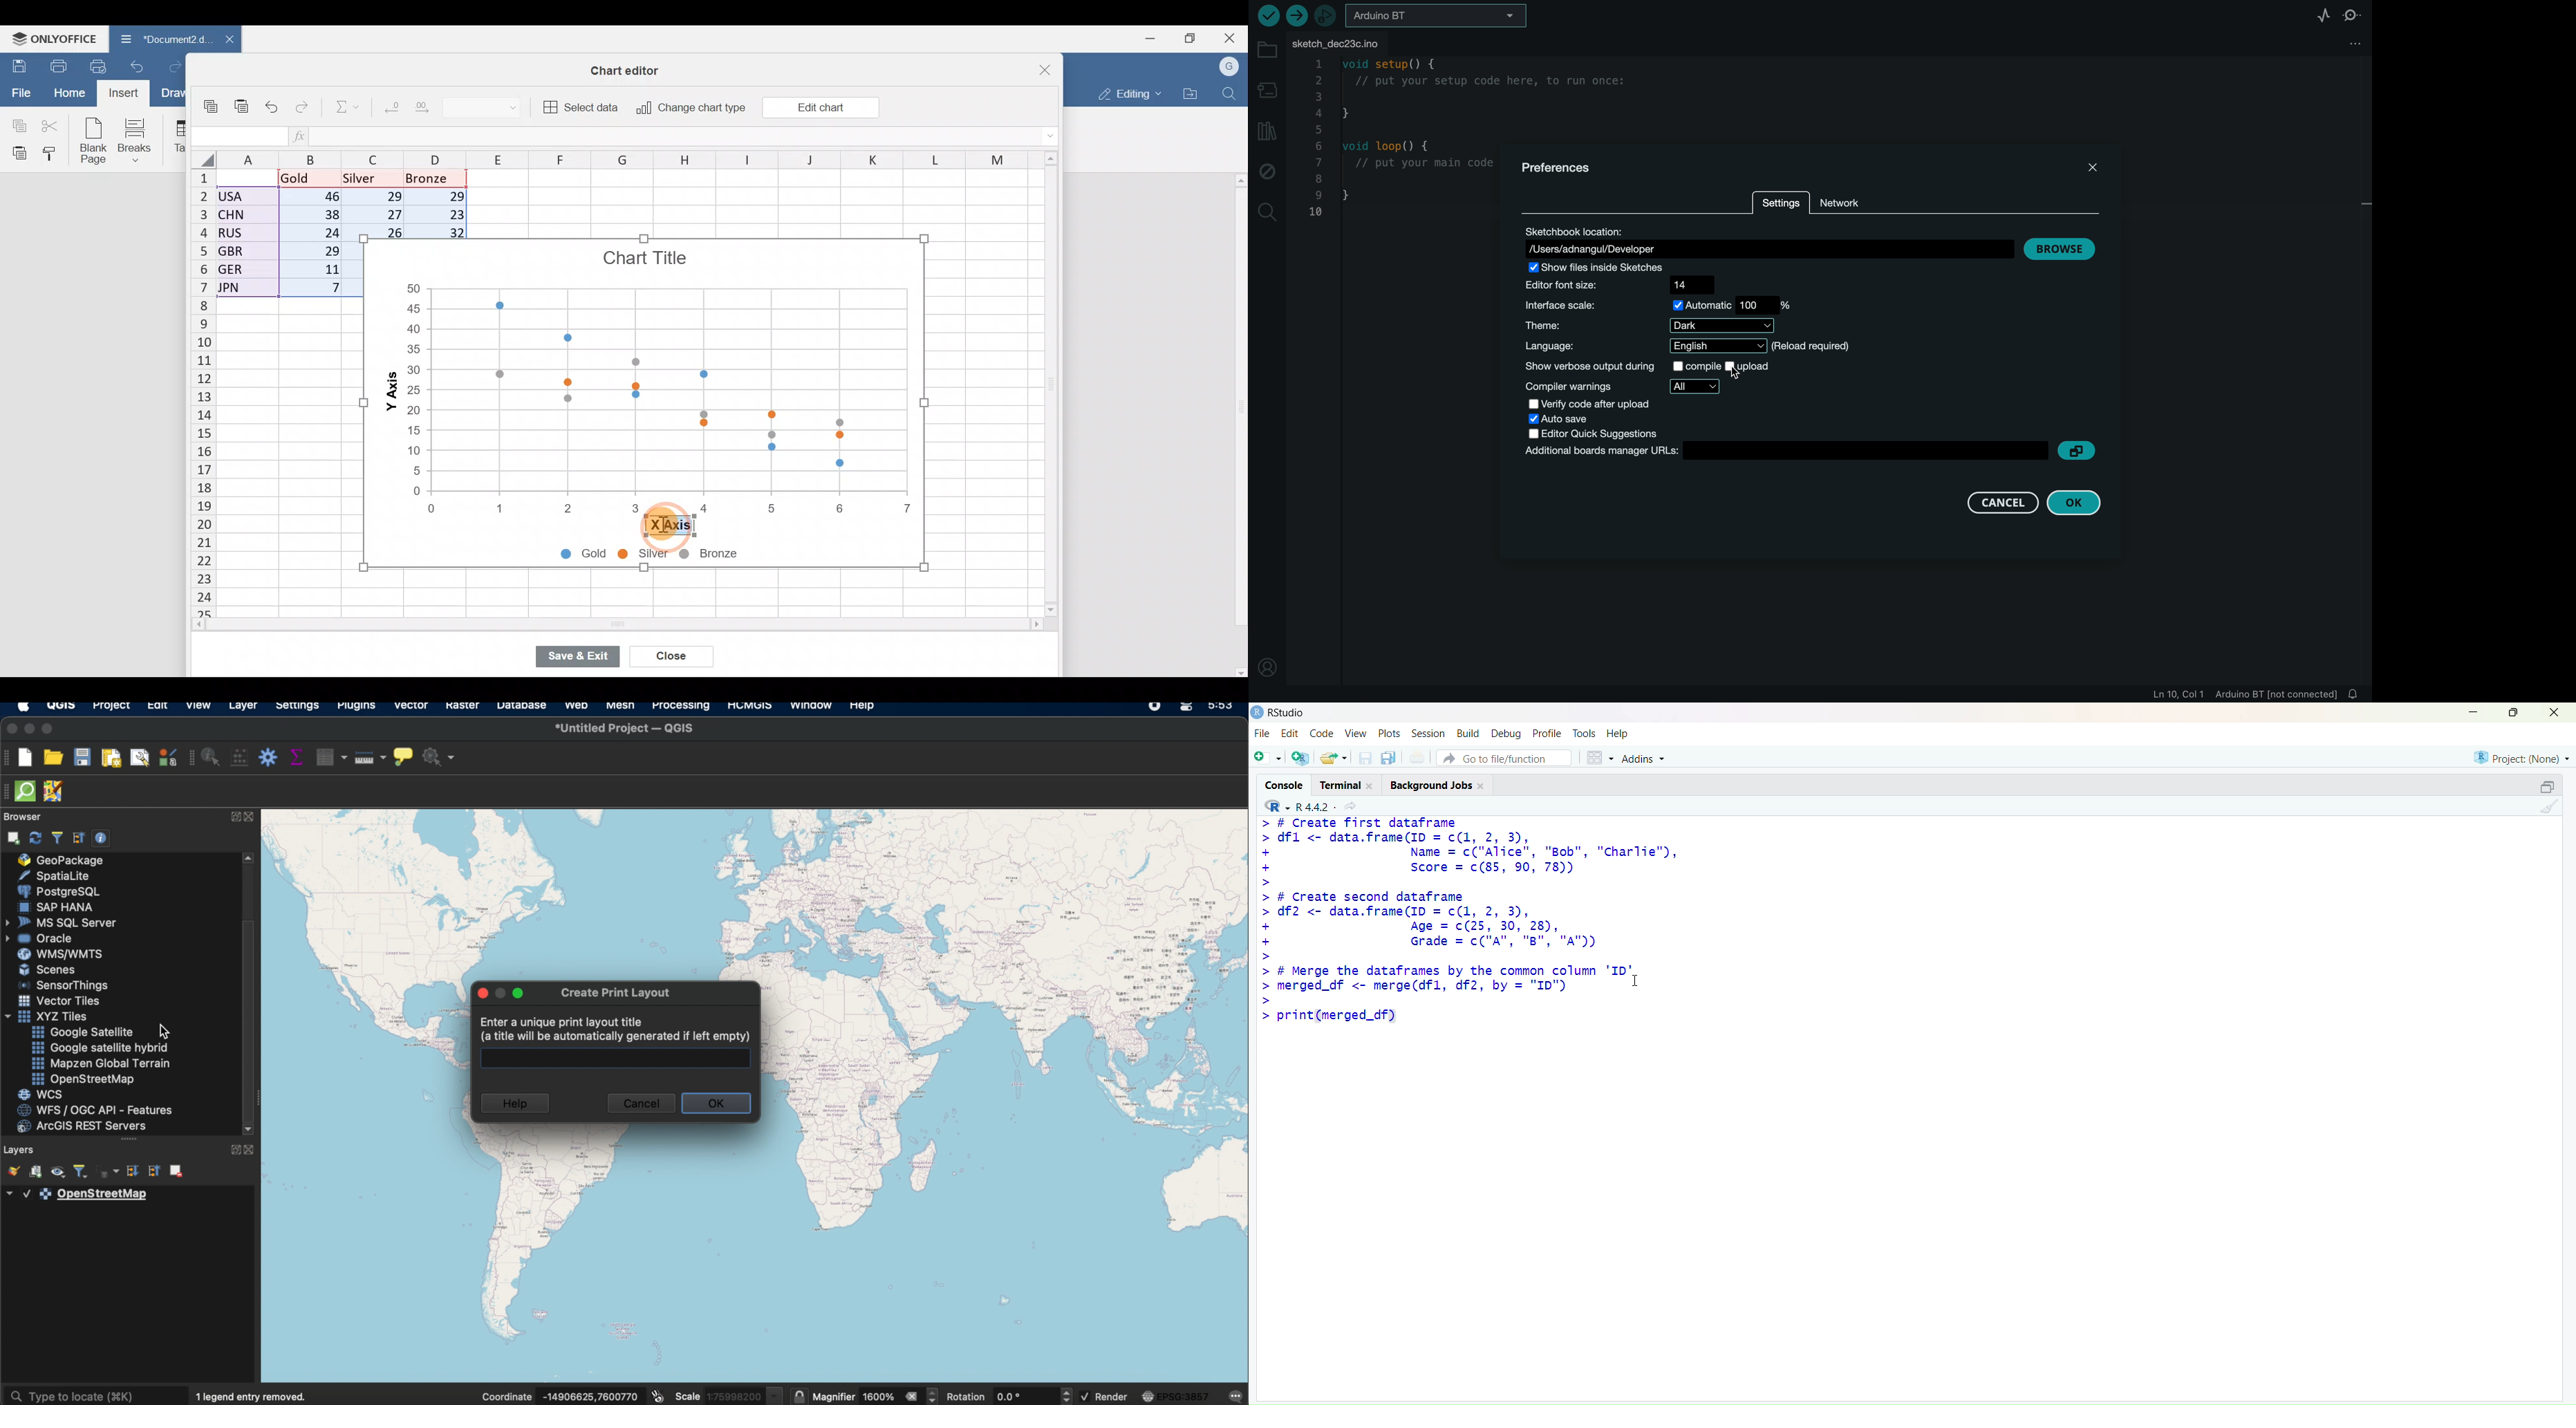 This screenshot has width=2576, height=1428. What do you see at coordinates (1390, 759) in the screenshot?
I see `save all open document` at bounding box center [1390, 759].